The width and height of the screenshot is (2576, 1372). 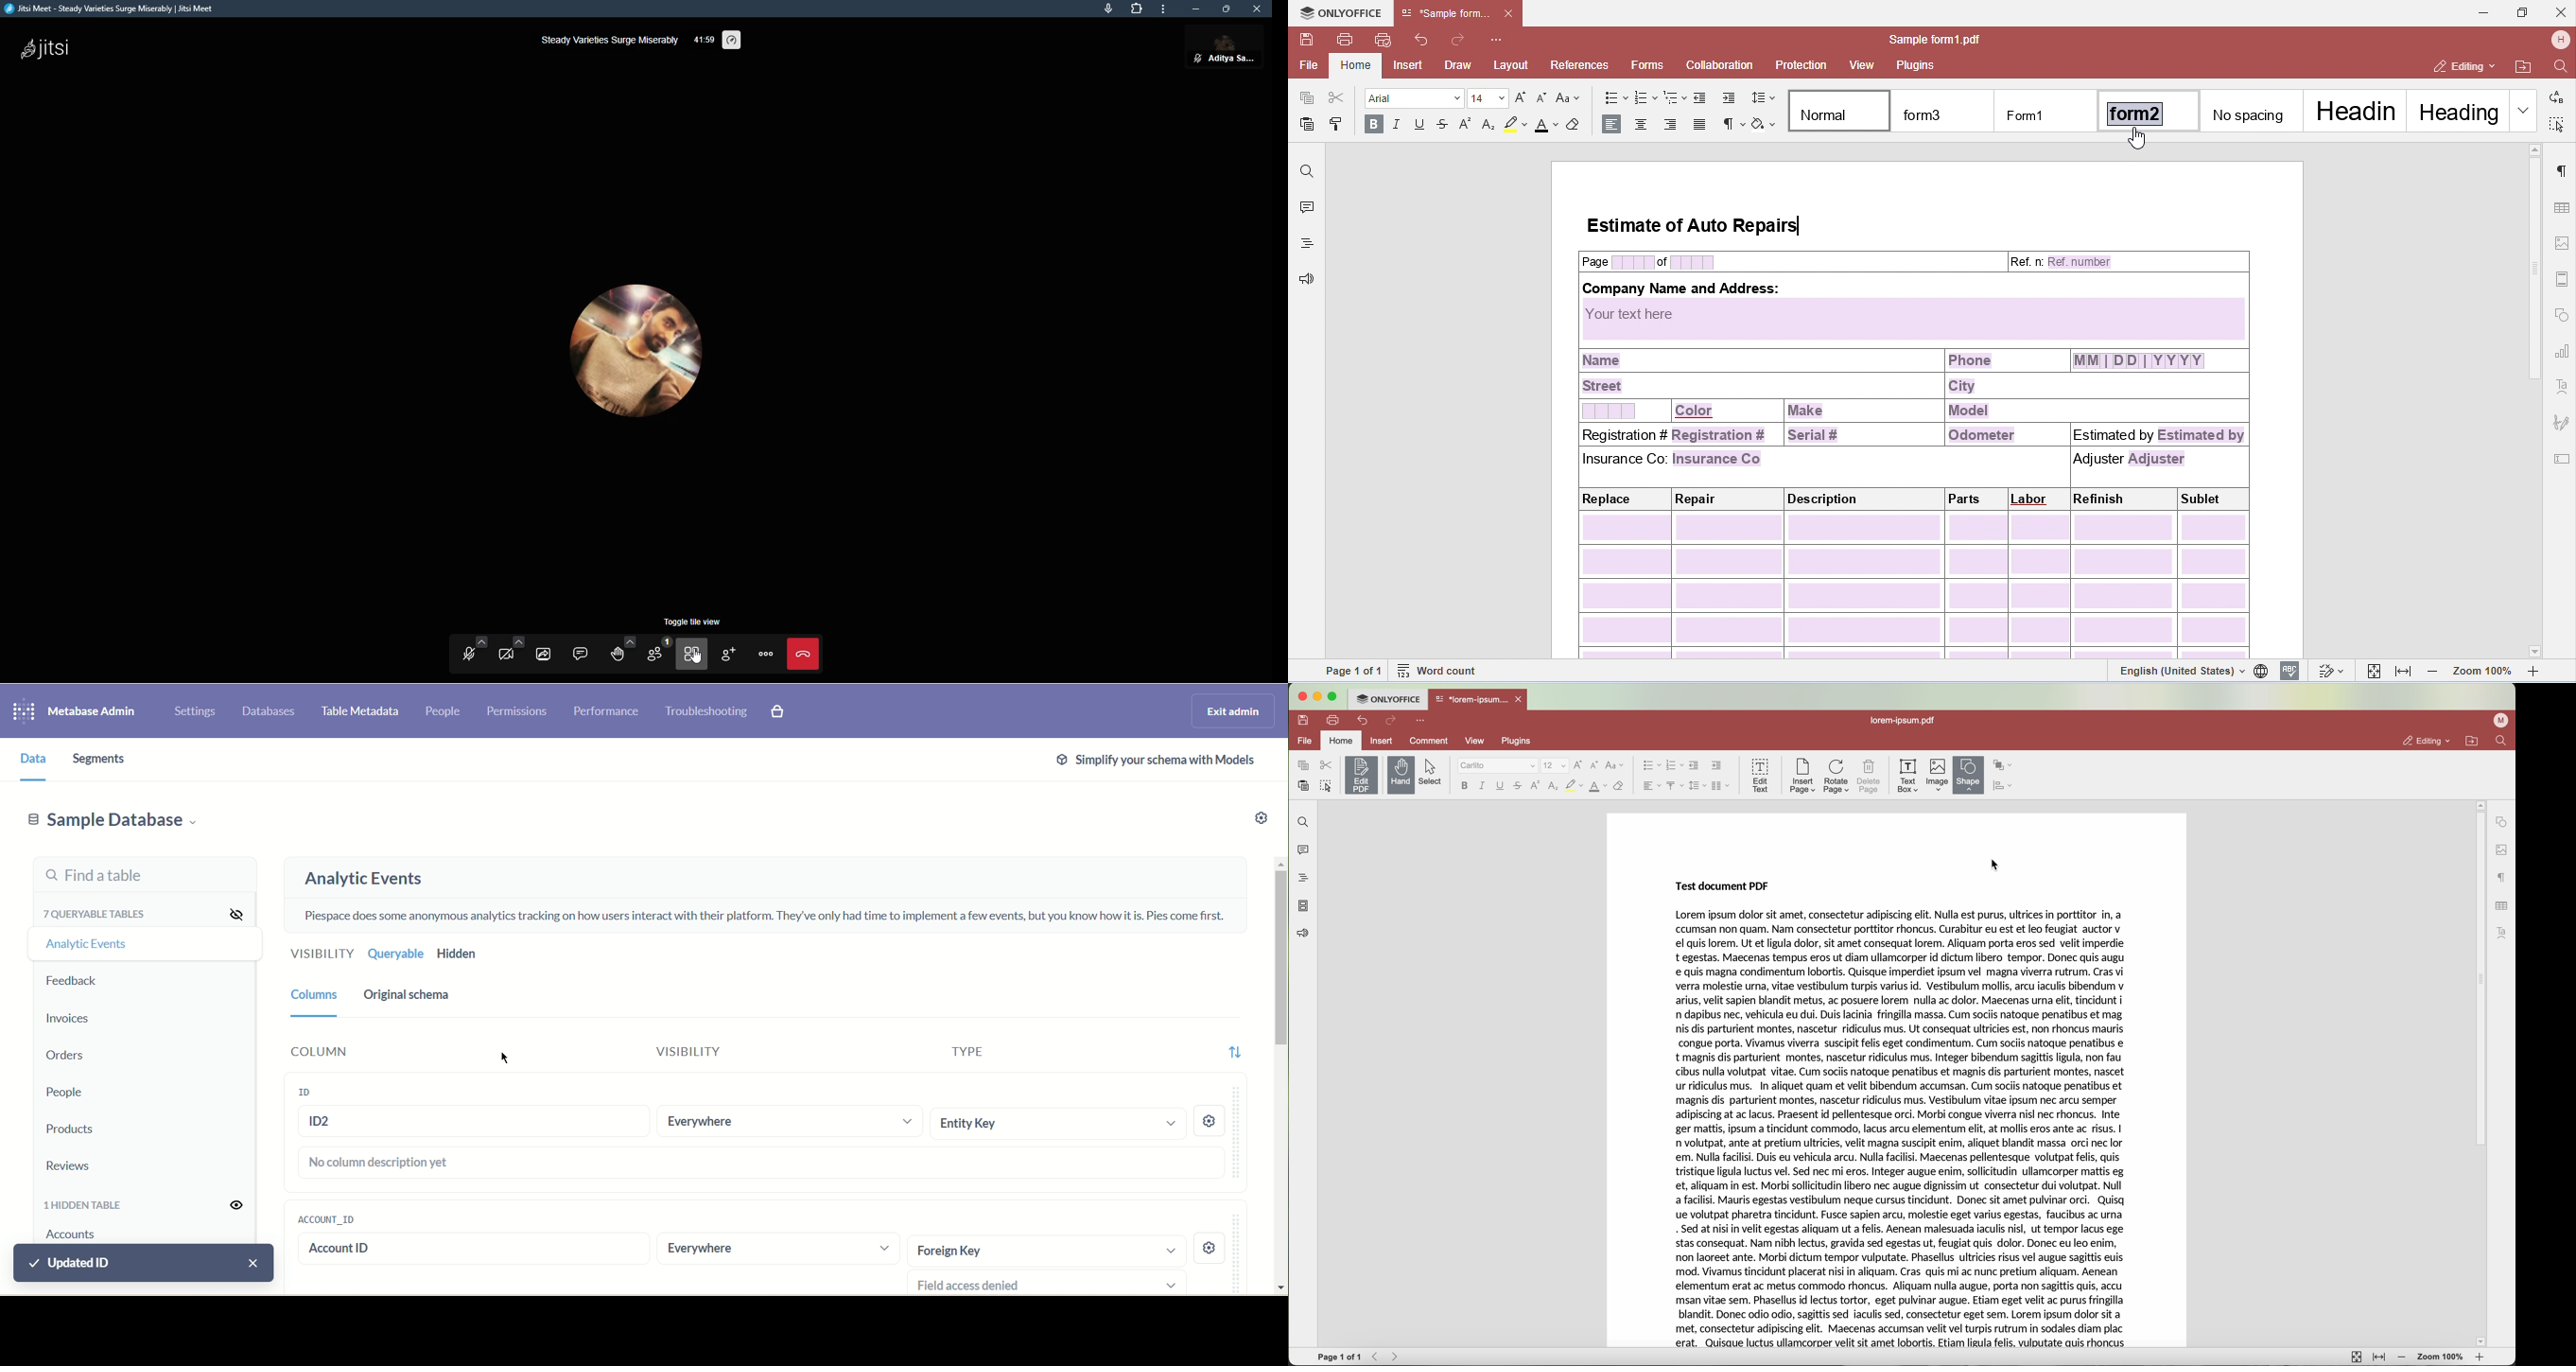 What do you see at coordinates (695, 623) in the screenshot?
I see `toggle tile view` at bounding box center [695, 623].